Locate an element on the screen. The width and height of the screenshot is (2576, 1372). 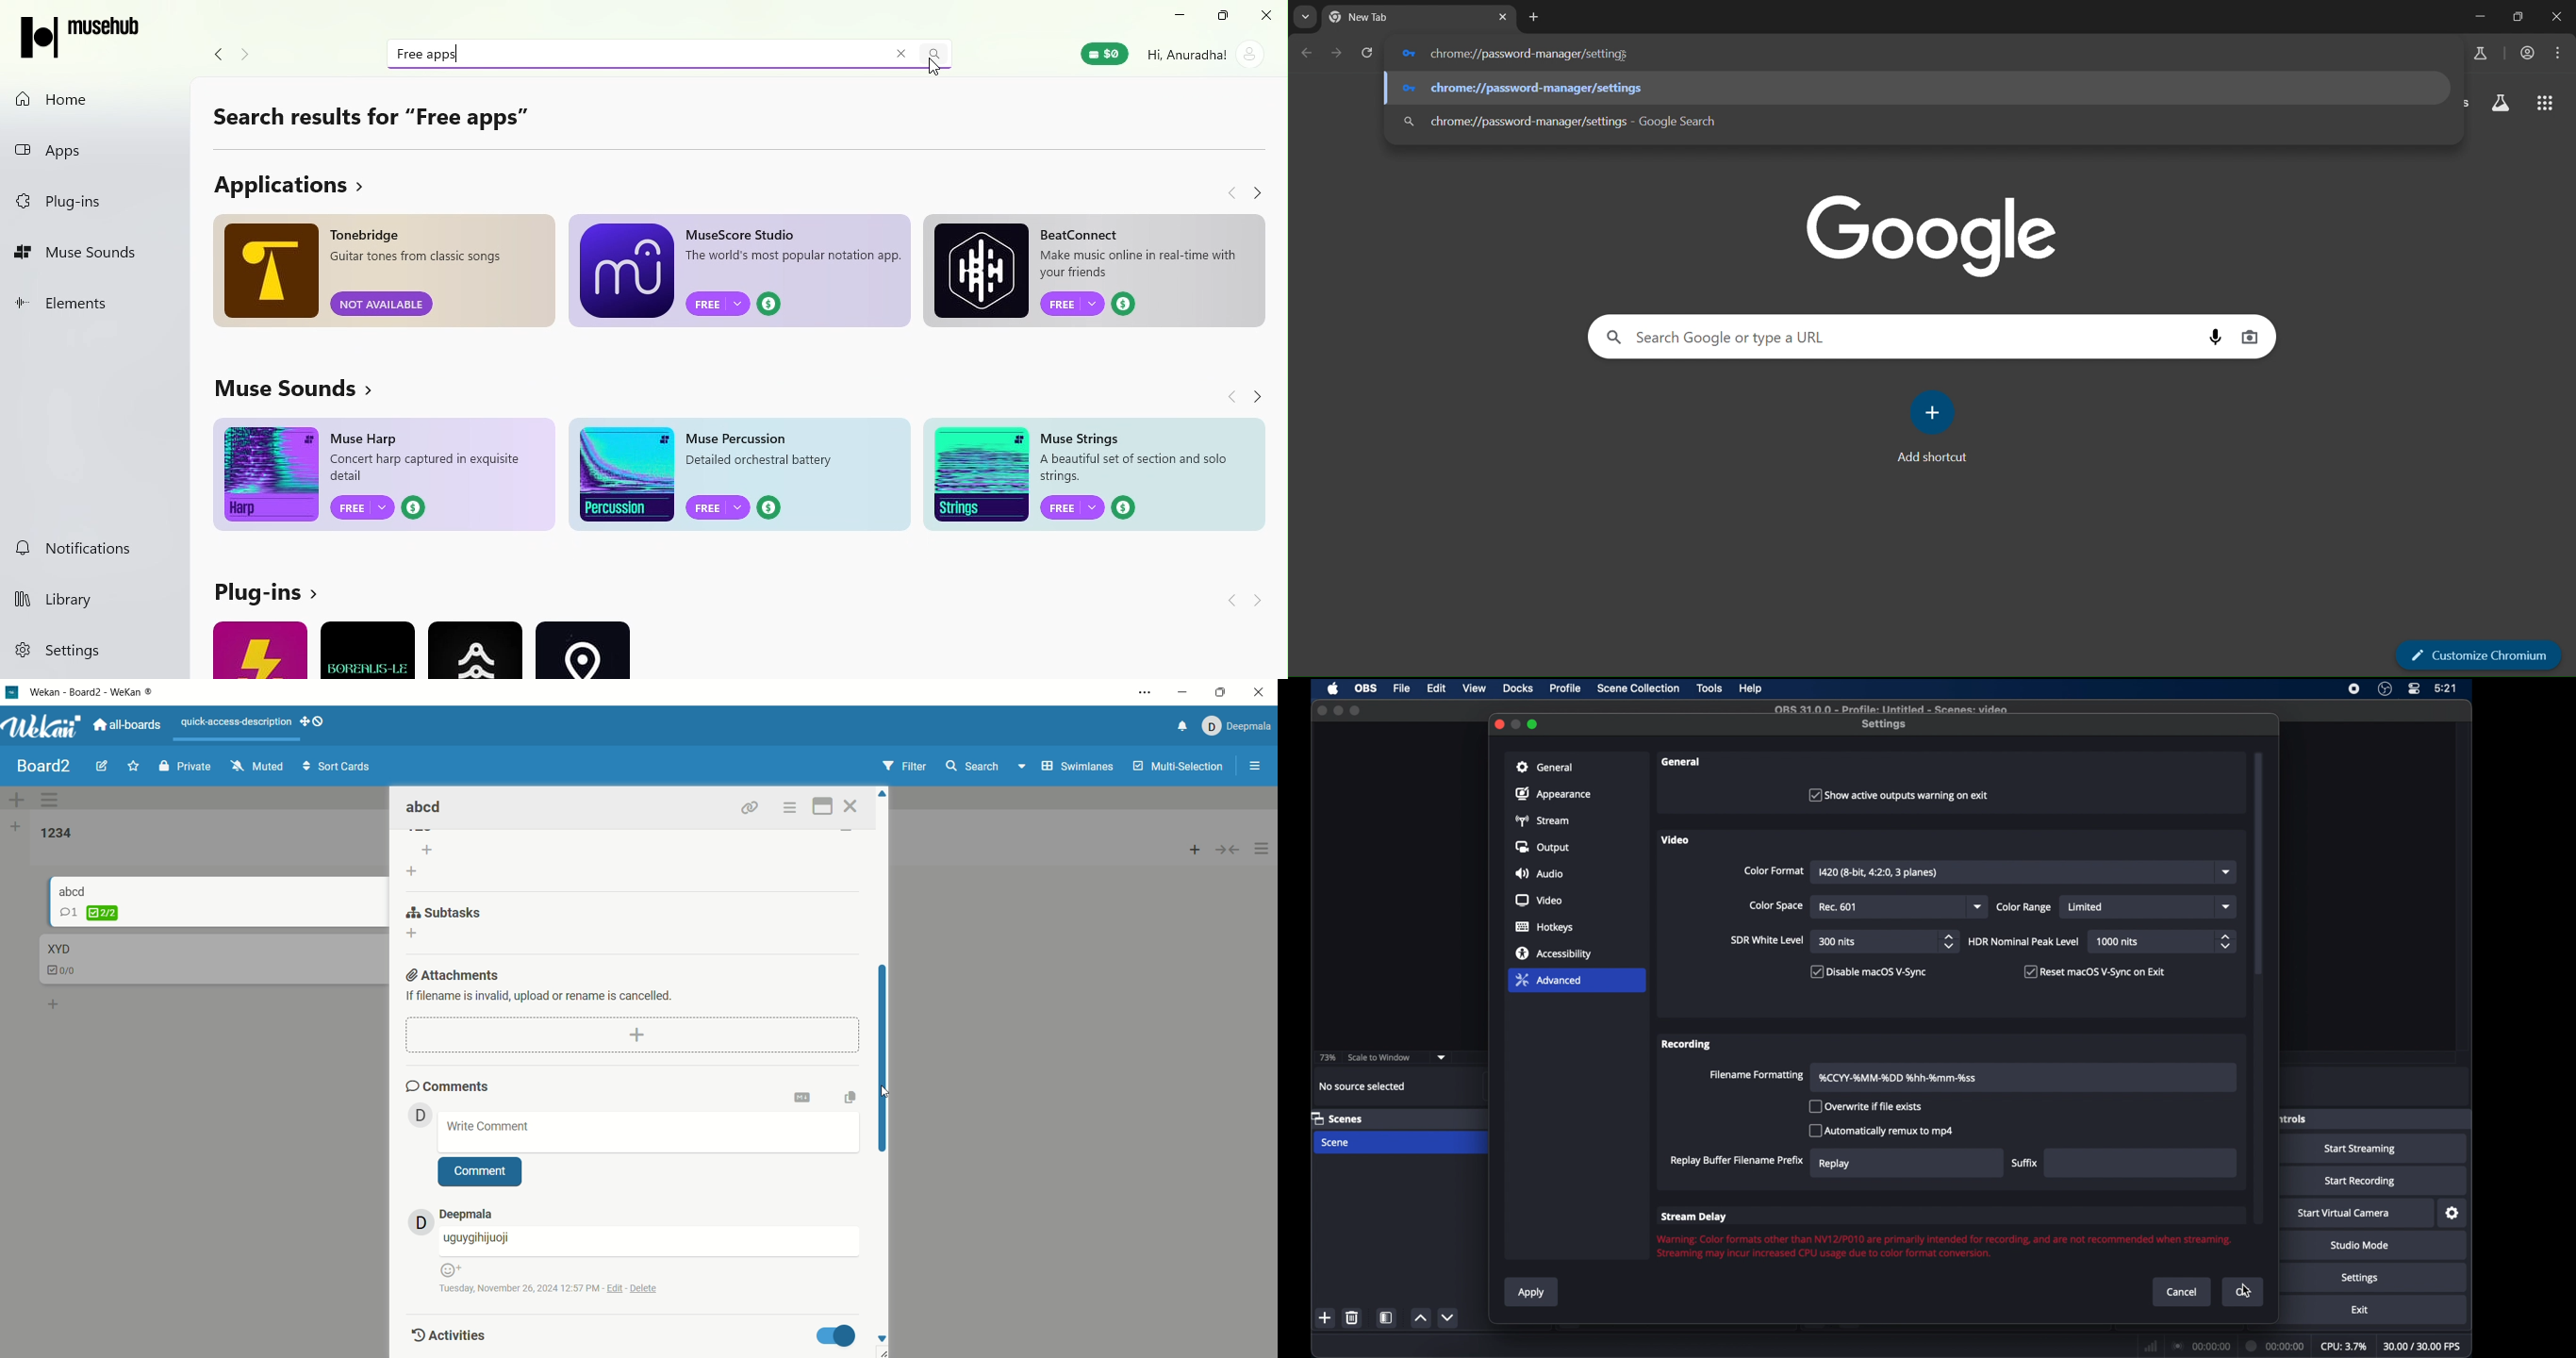
warning is located at coordinates (1946, 1245).